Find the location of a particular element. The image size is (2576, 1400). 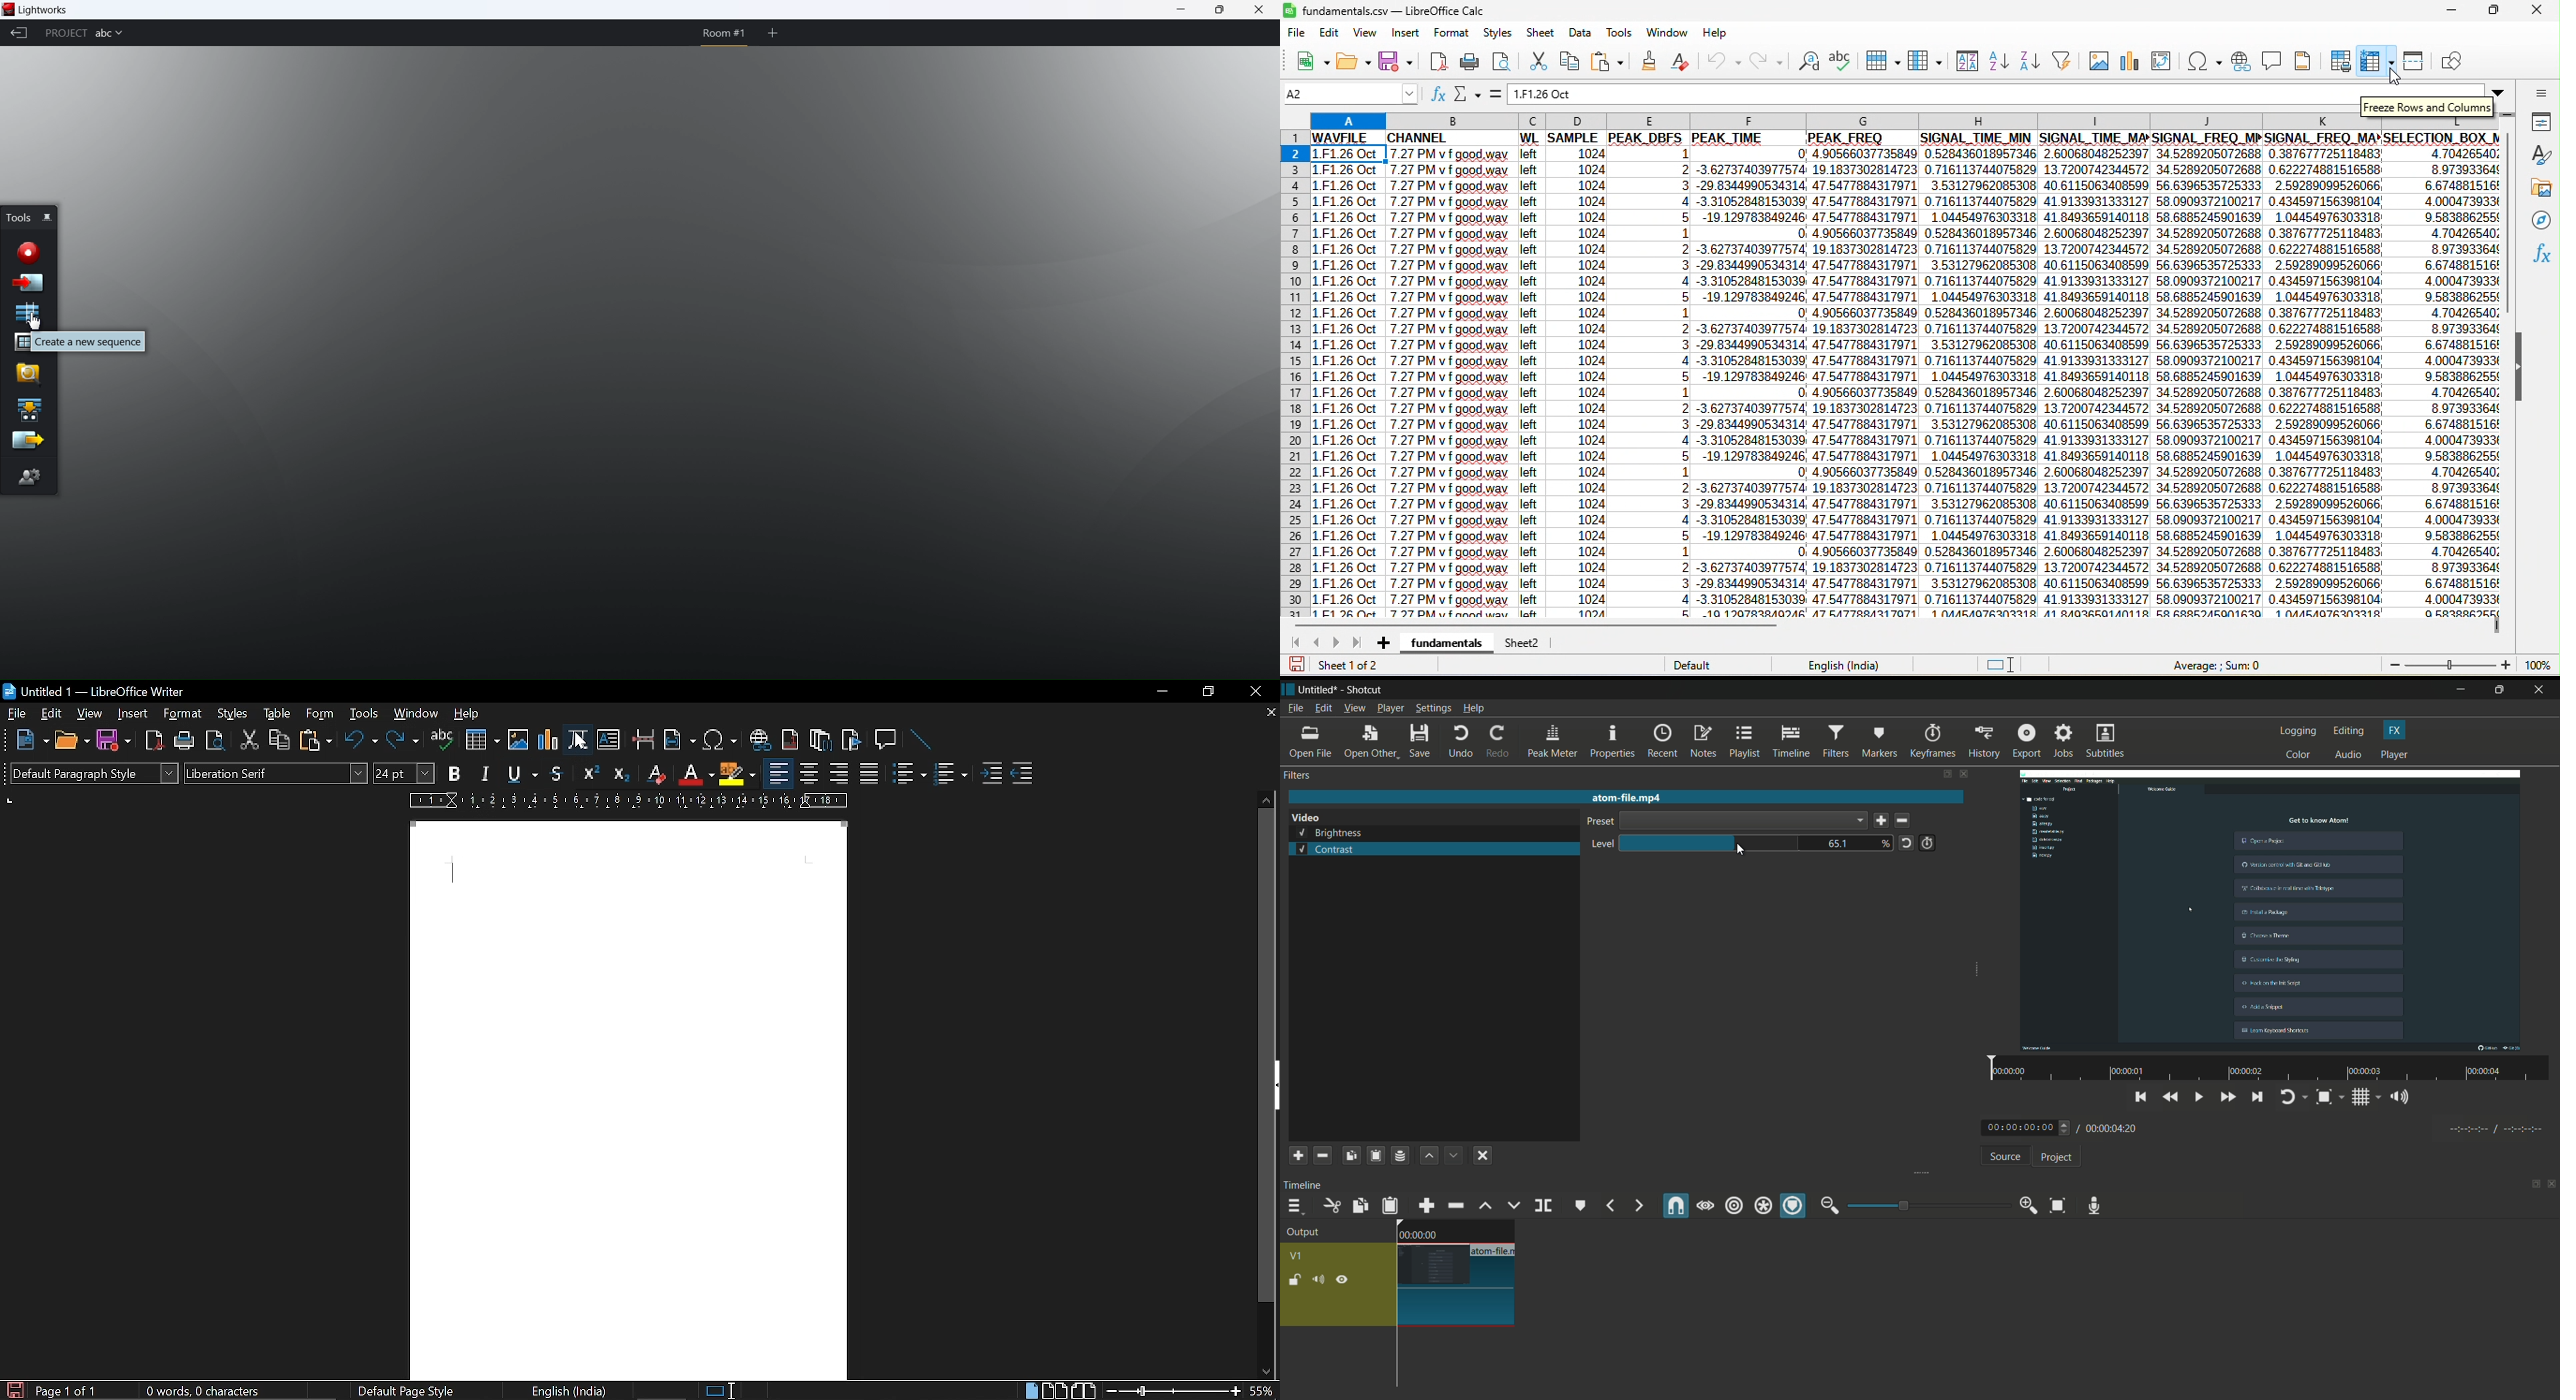

column options is located at coordinates (11, 800).